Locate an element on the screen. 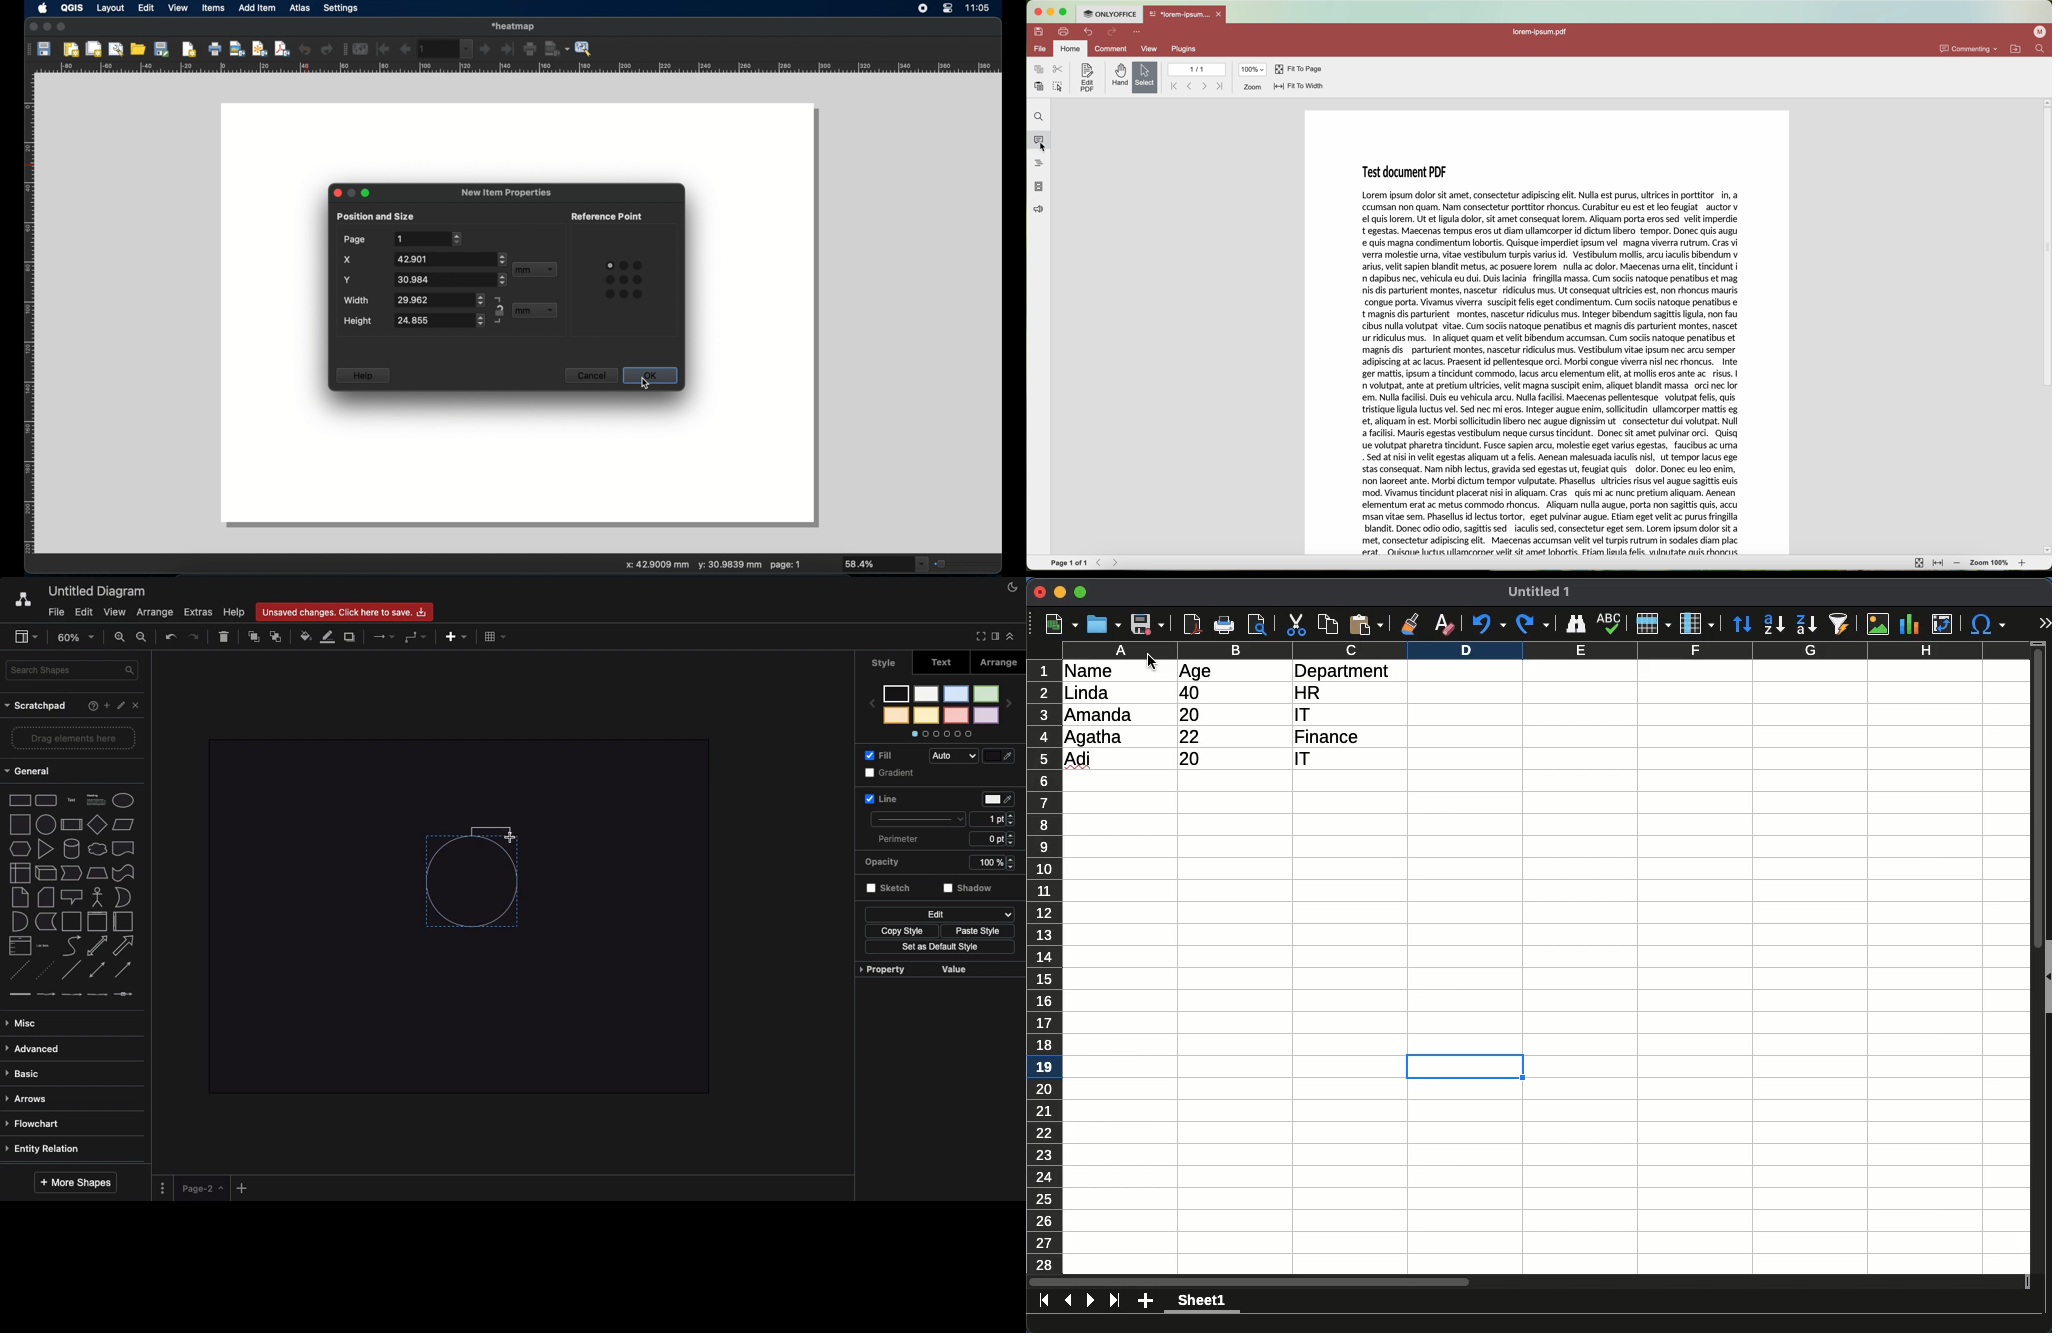 This screenshot has height=1344, width=2072. position and size is located at coordinates (376, 216).